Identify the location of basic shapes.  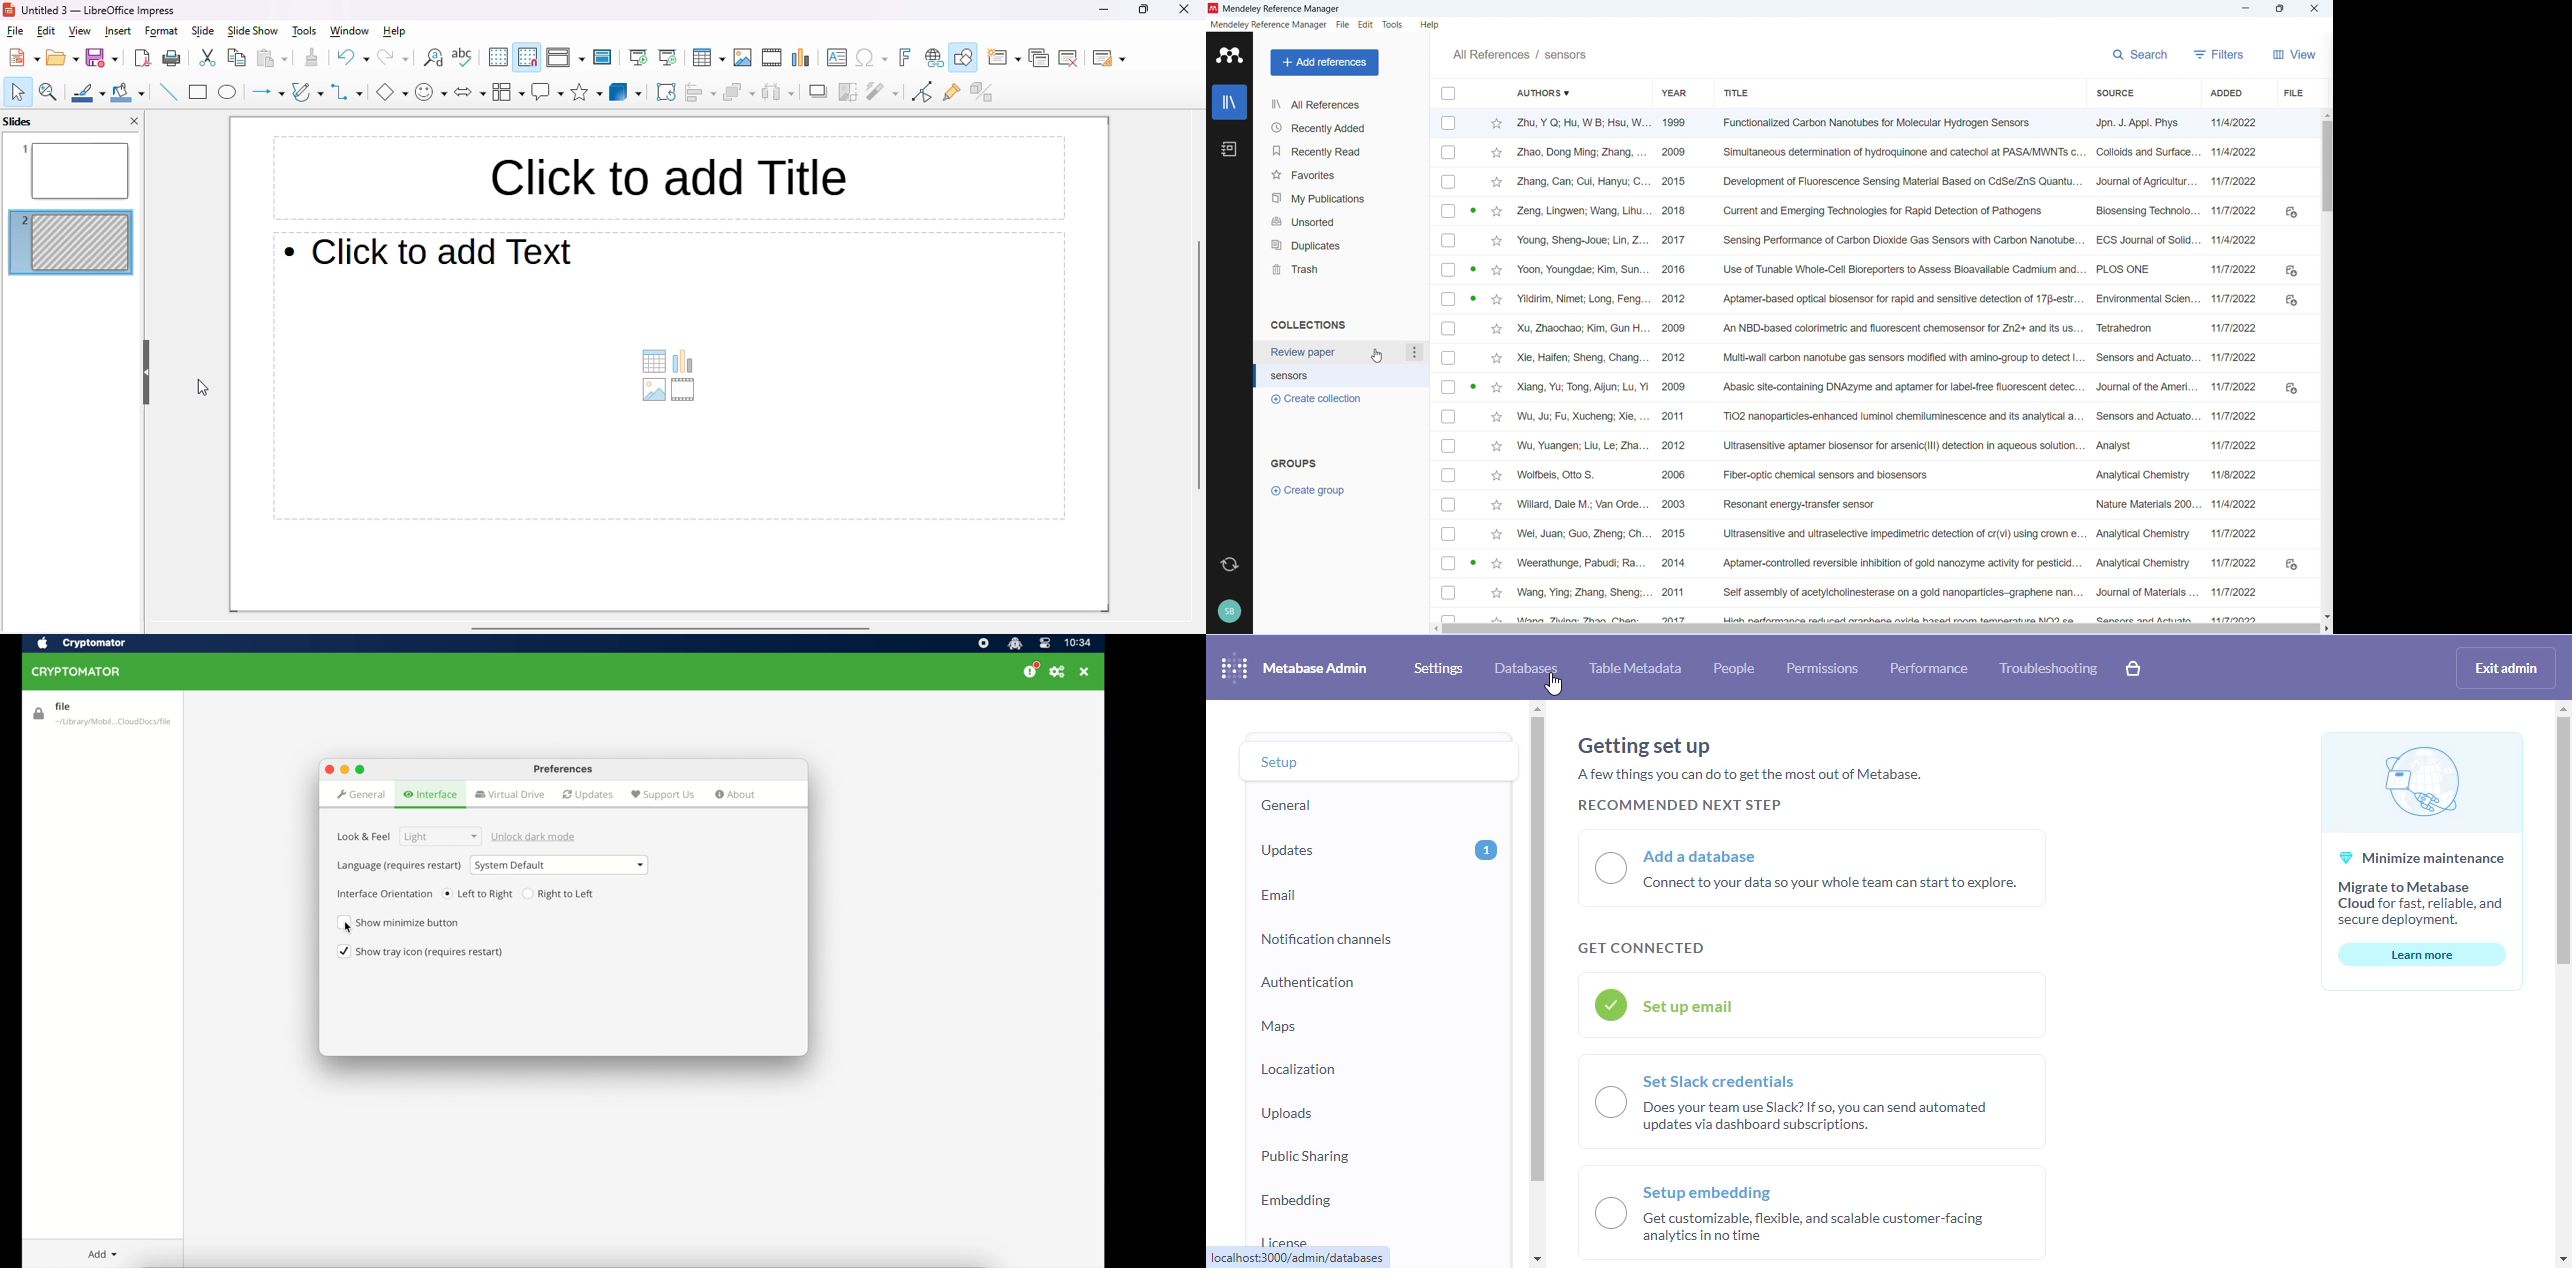
(392, 92).